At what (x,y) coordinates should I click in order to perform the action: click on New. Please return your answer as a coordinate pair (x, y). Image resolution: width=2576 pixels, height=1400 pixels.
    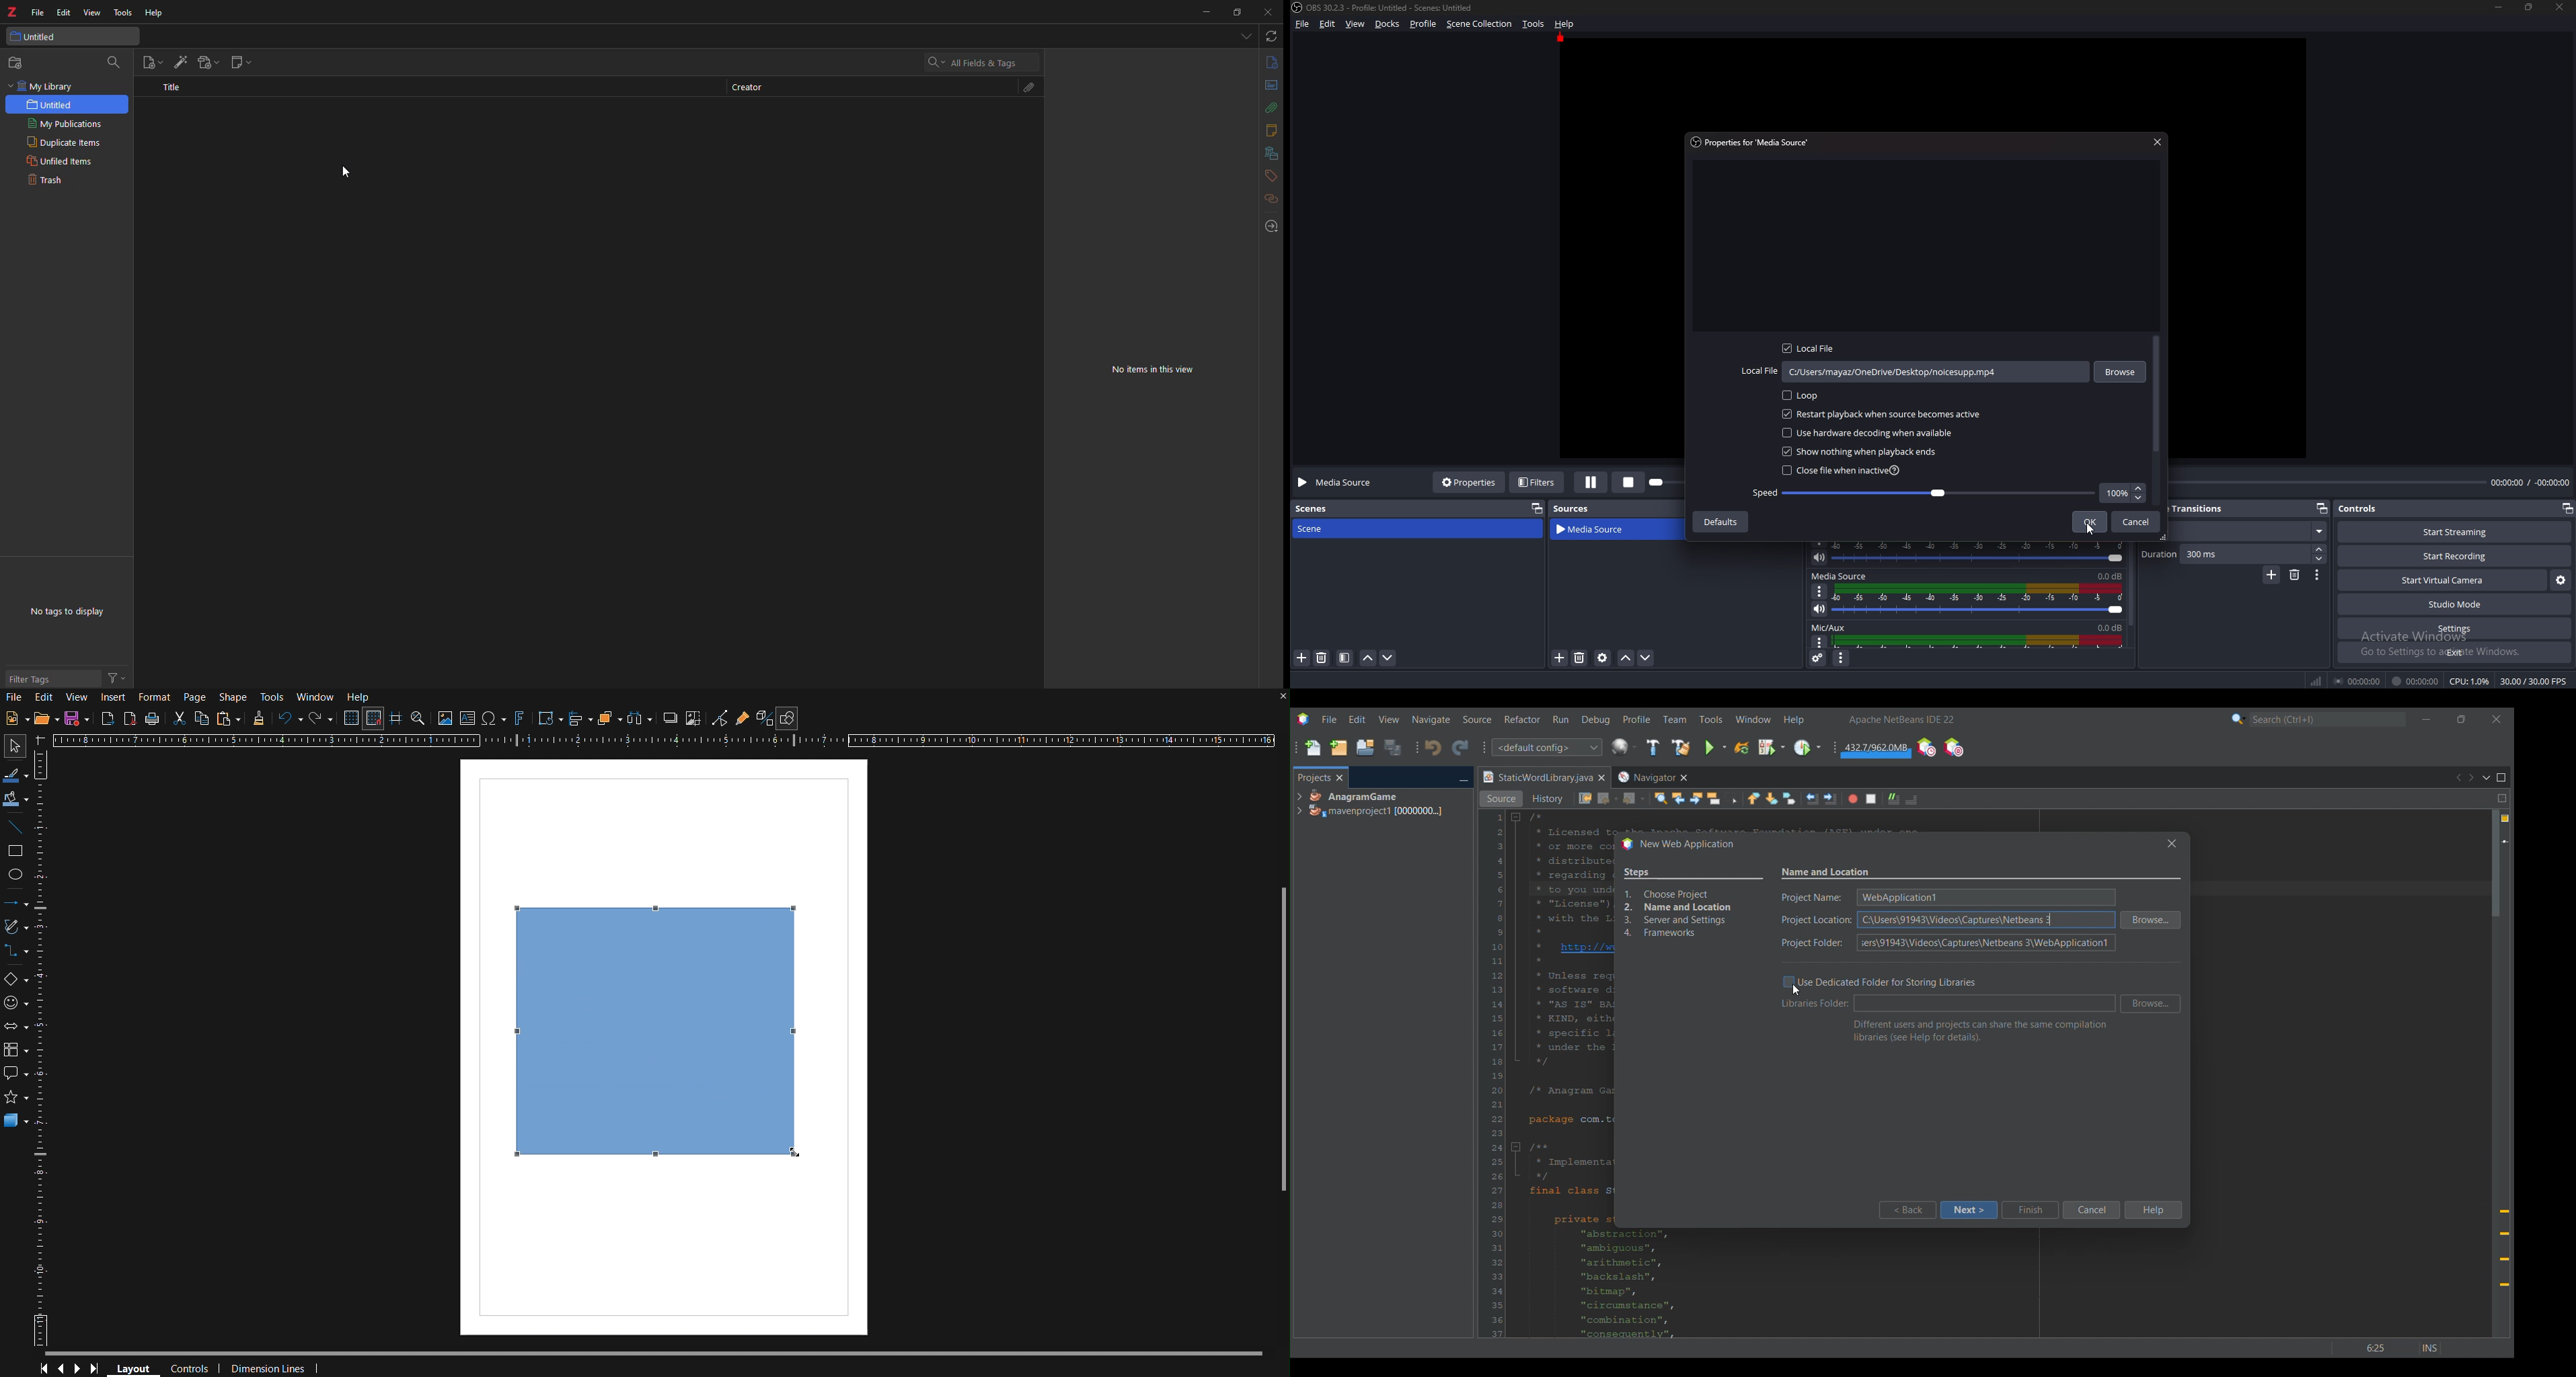
    Looking at the image, I should click on (16, 717).